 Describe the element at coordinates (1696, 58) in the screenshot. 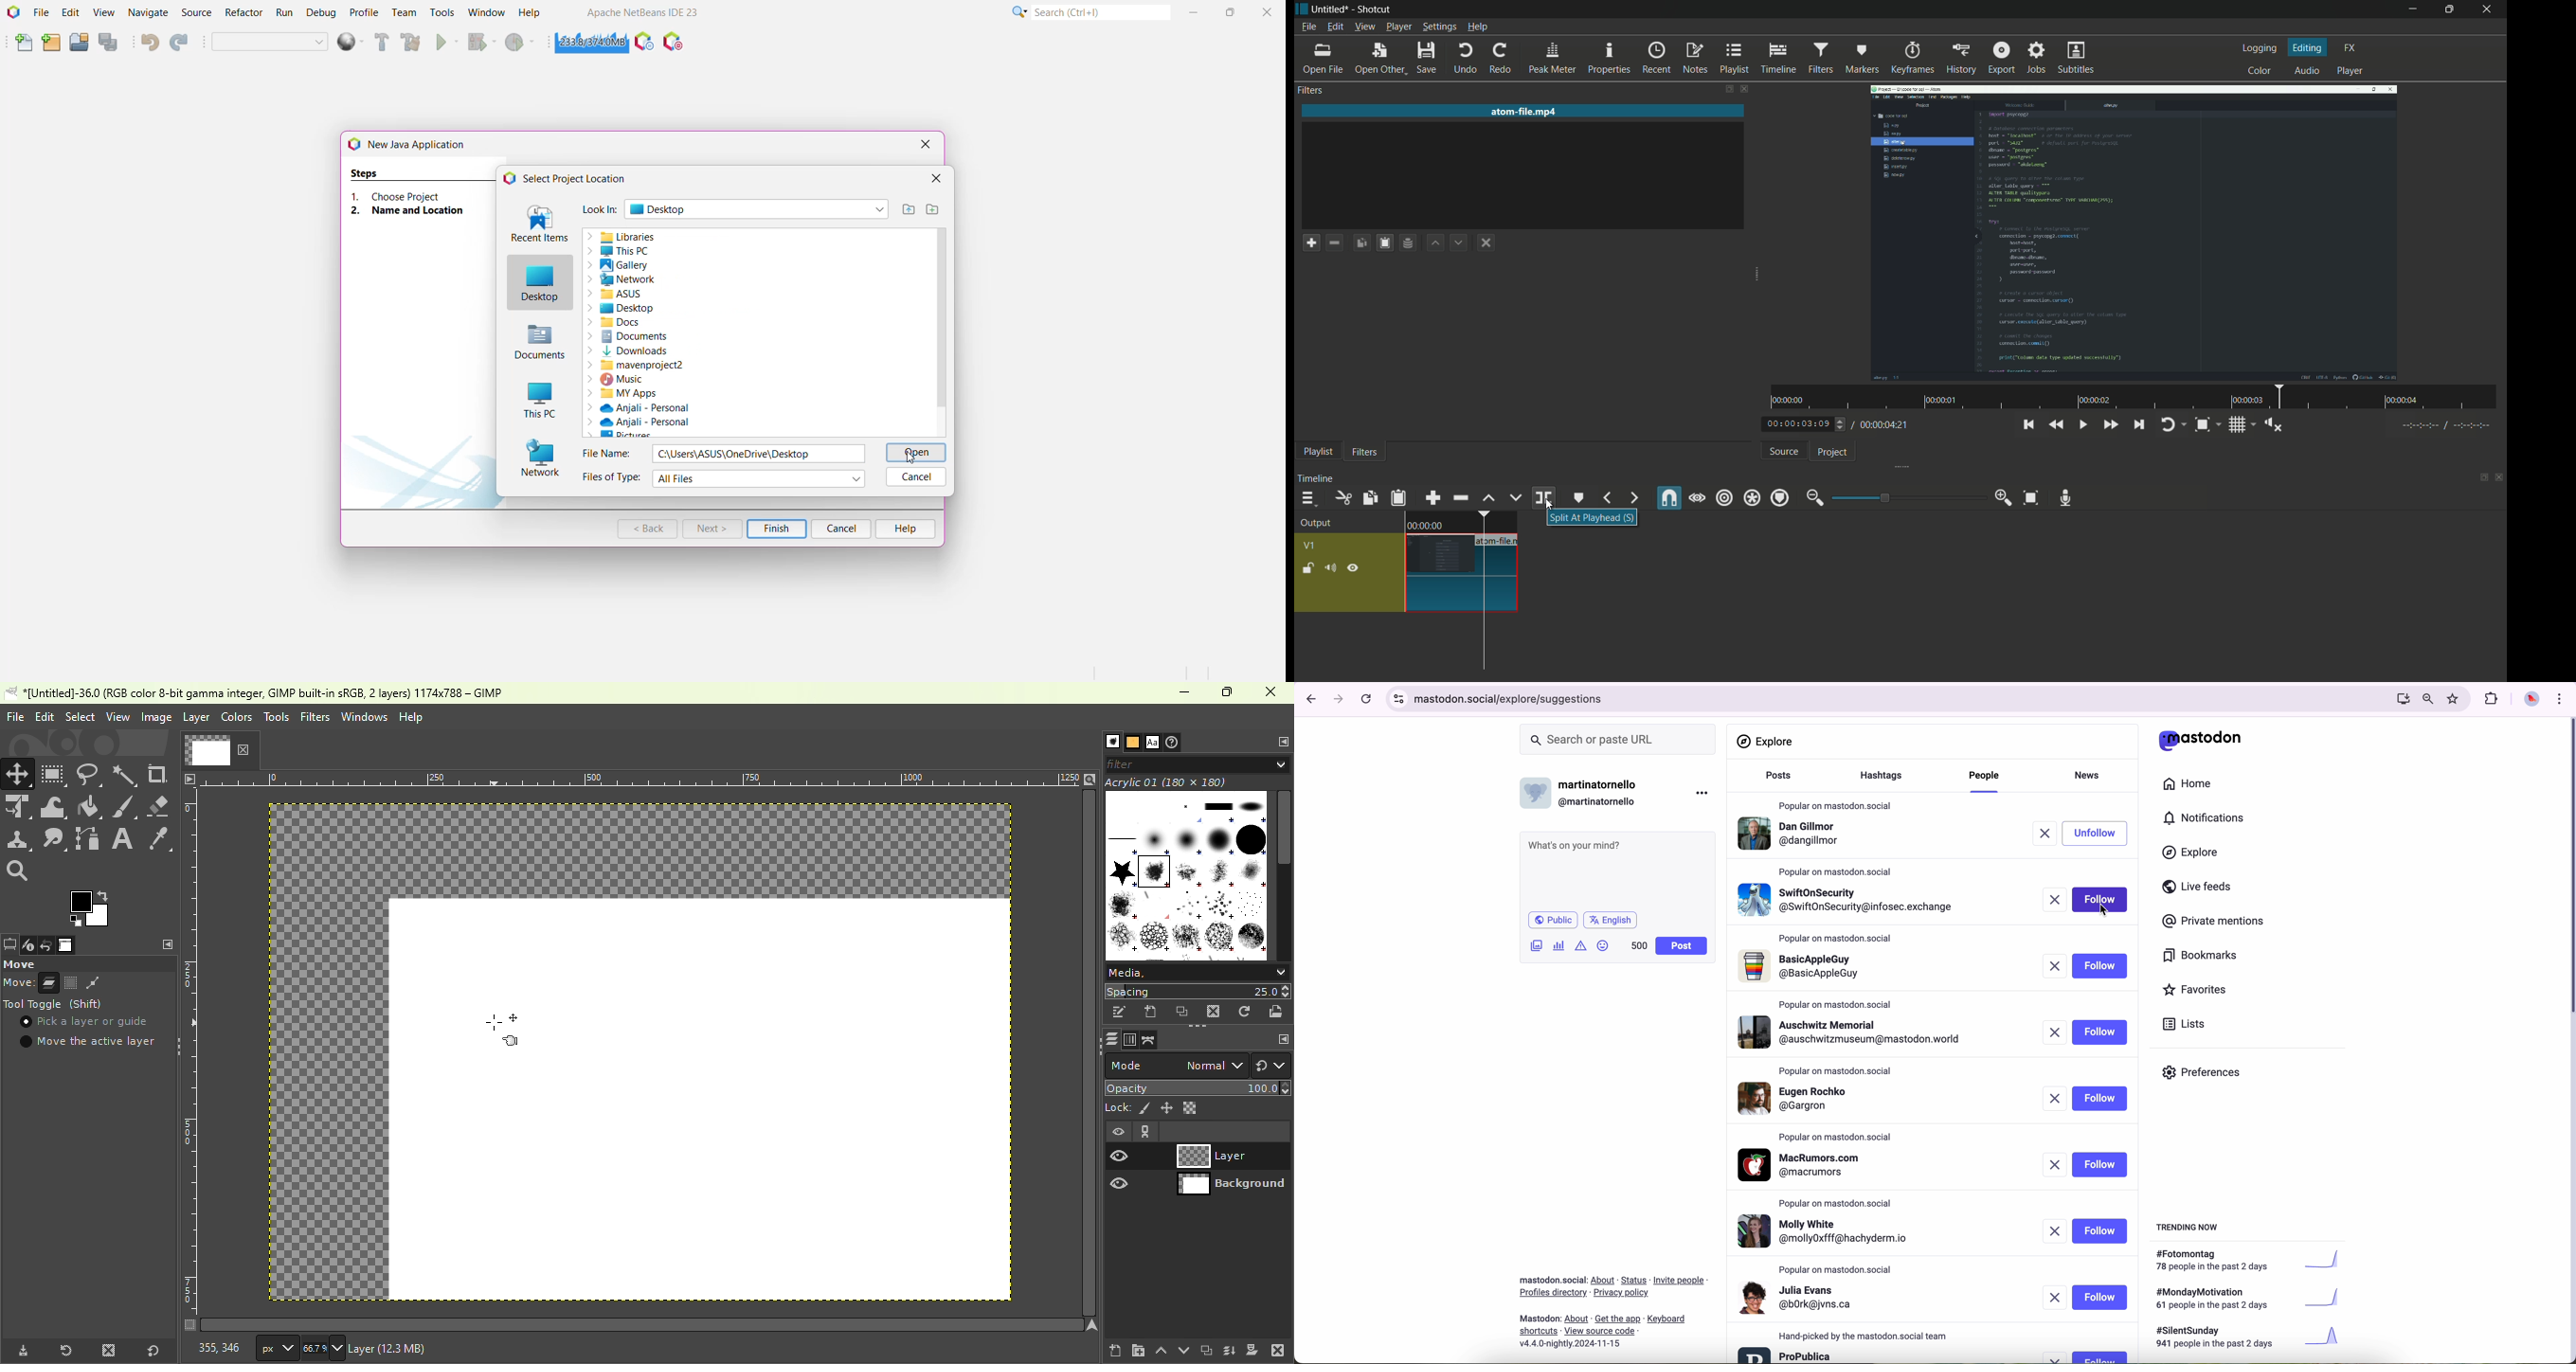

I see `notes` at that location.